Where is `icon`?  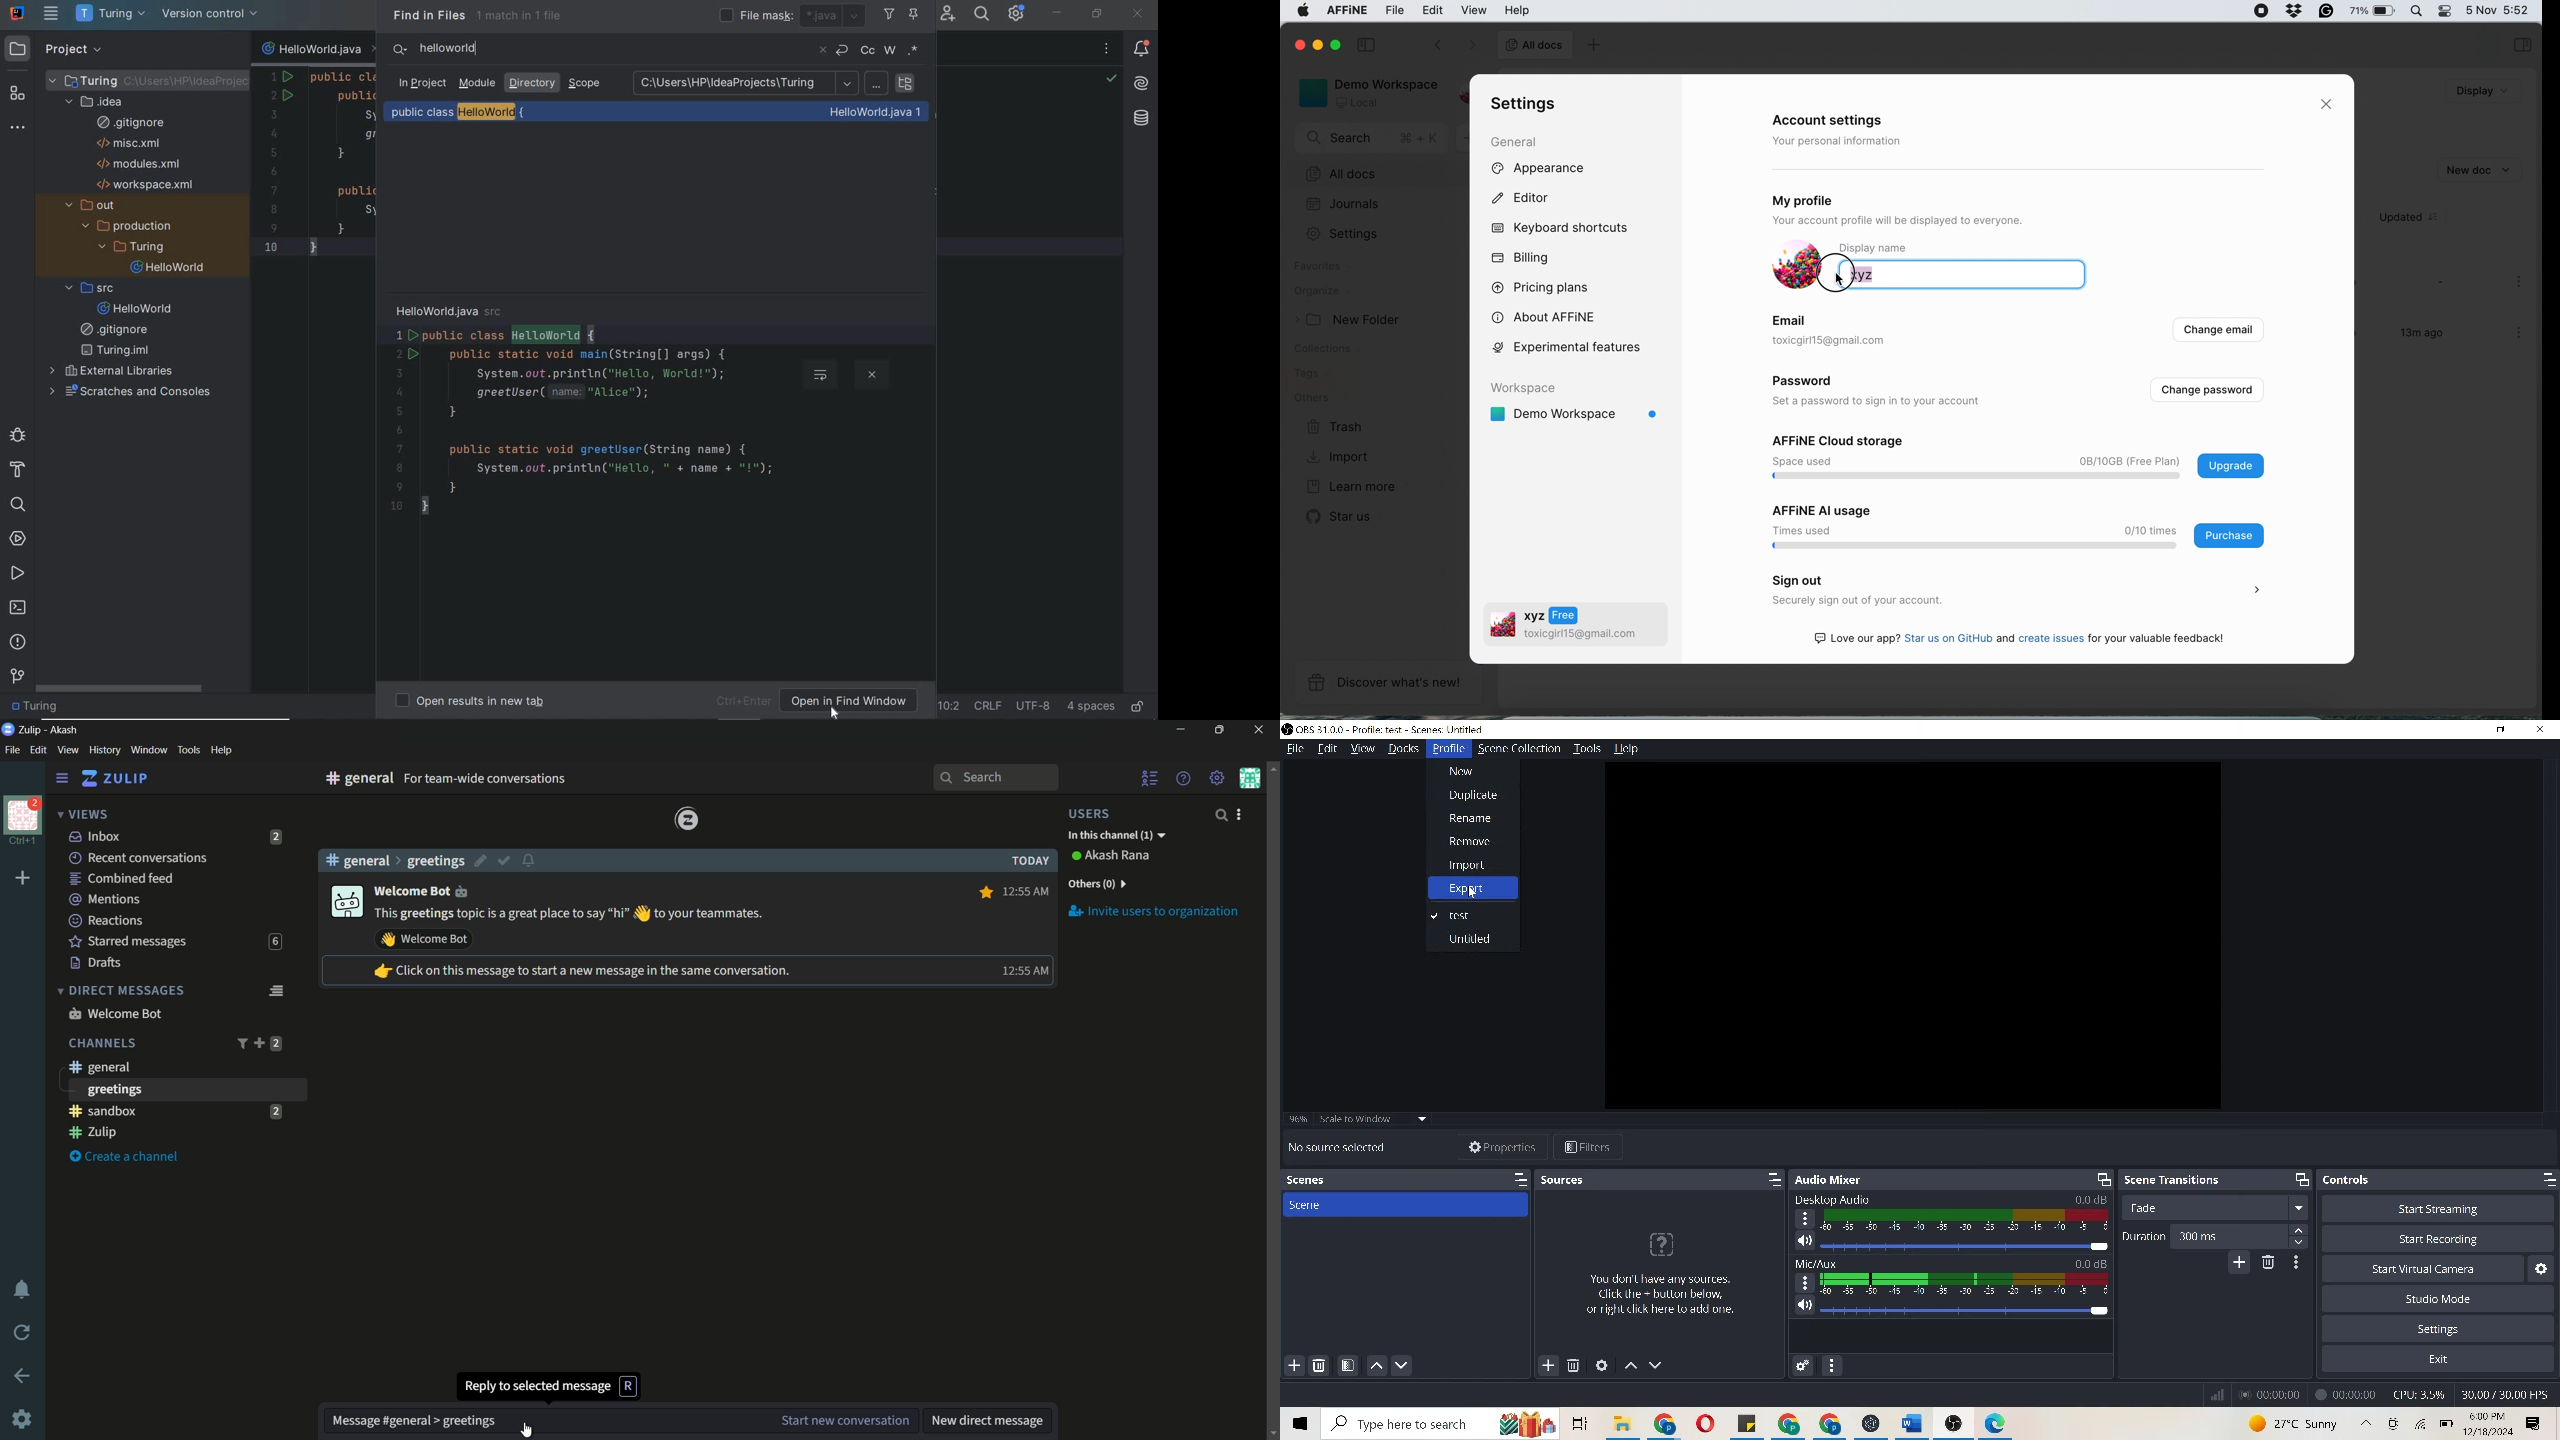 icon is located at coordinates (2394, 1422).